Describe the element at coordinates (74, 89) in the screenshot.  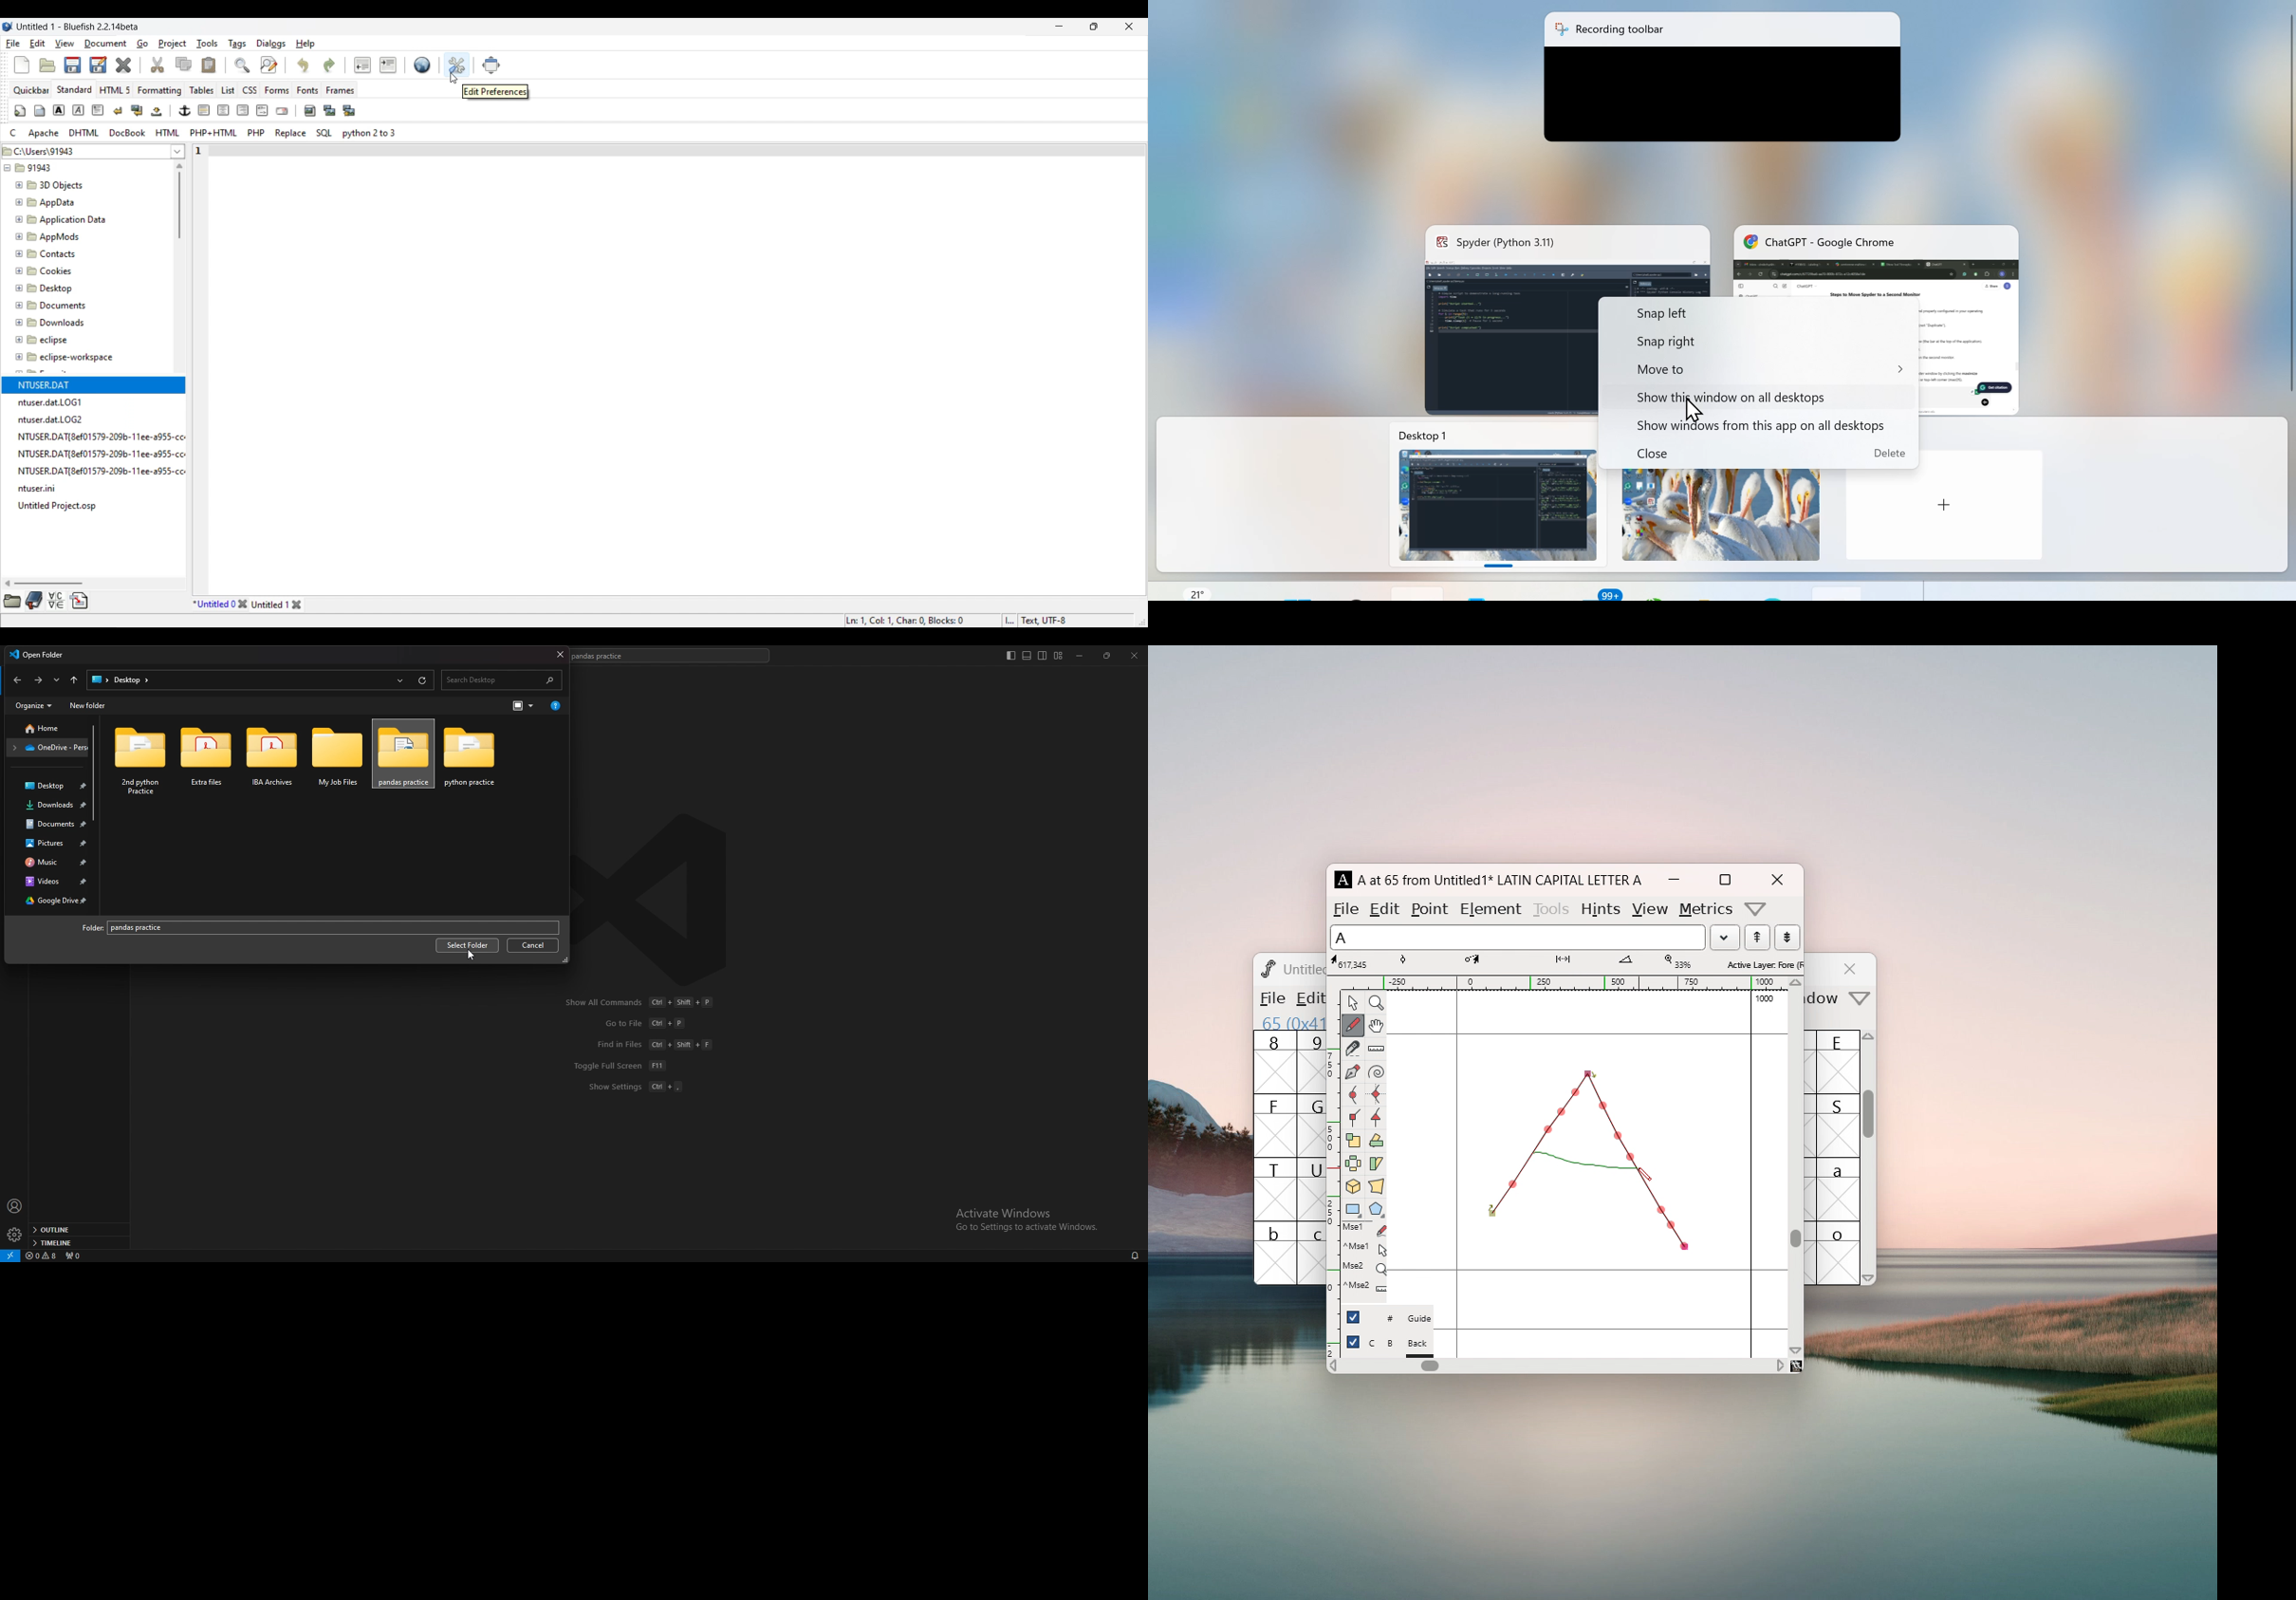
I see `Standard` at that location.